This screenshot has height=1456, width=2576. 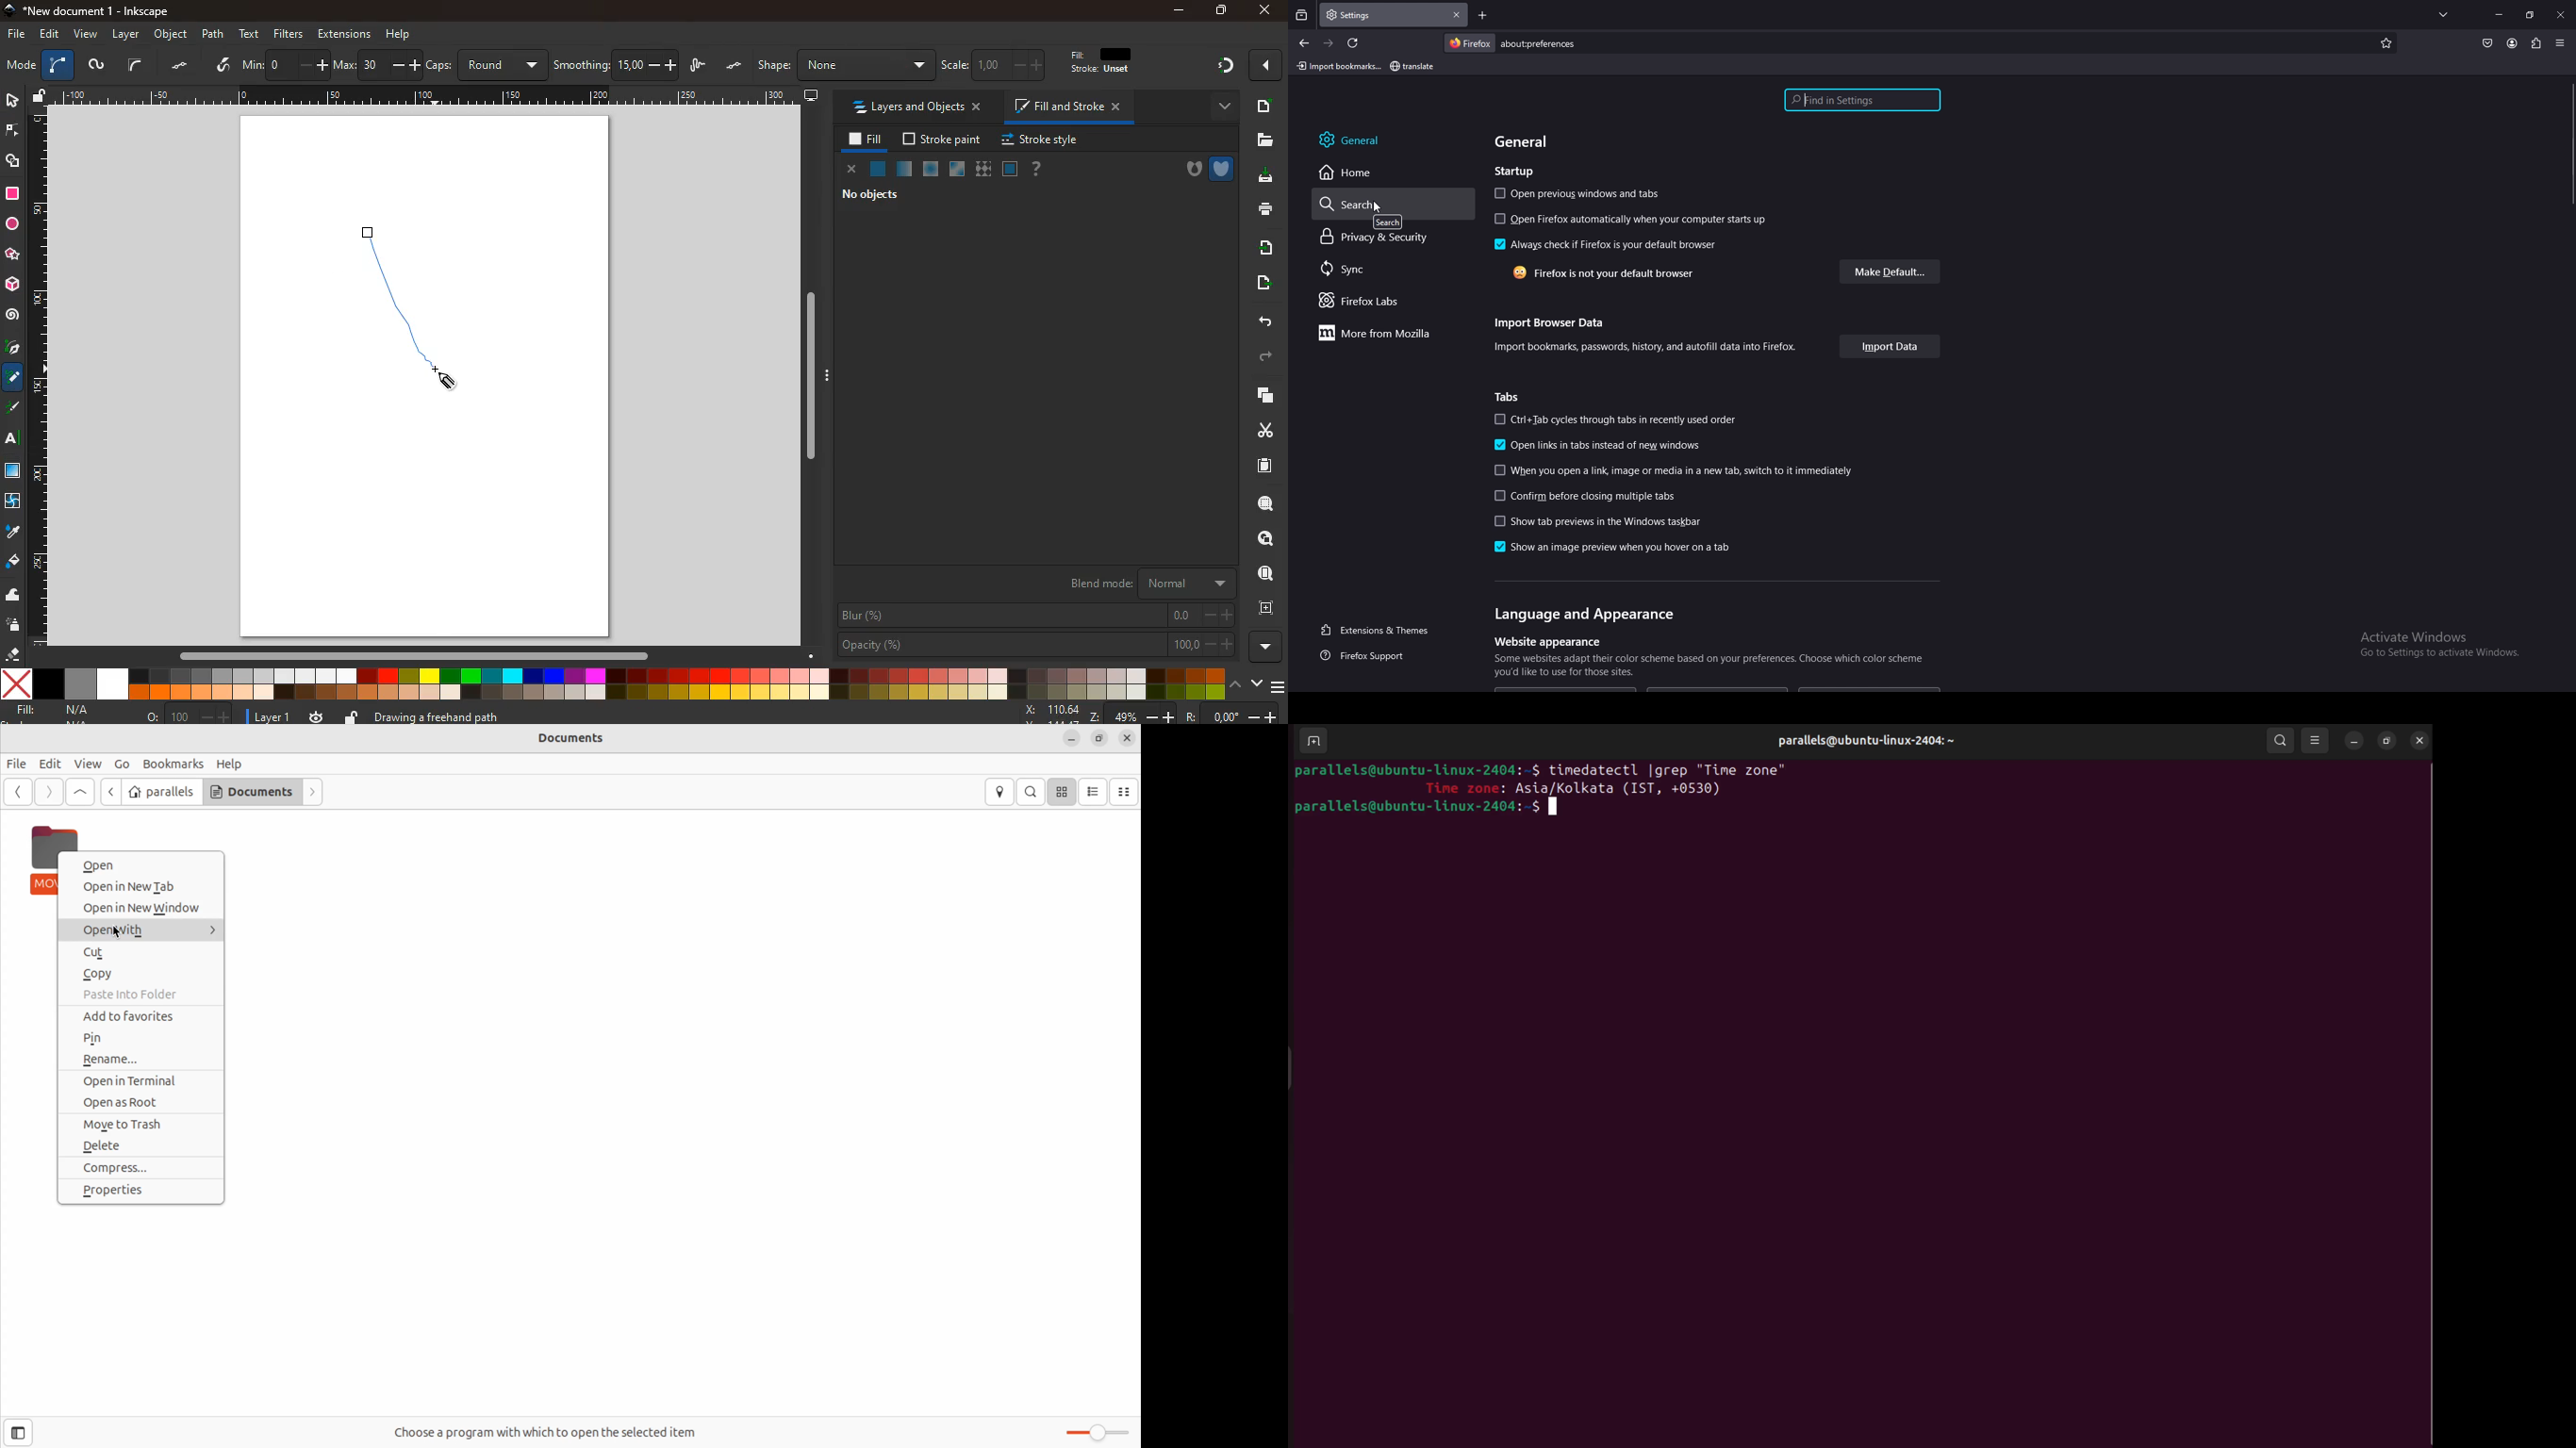 What do you see at coordinates (14, 162) in the screenshot?
I see `shapes` at bounding box center [14, 162].